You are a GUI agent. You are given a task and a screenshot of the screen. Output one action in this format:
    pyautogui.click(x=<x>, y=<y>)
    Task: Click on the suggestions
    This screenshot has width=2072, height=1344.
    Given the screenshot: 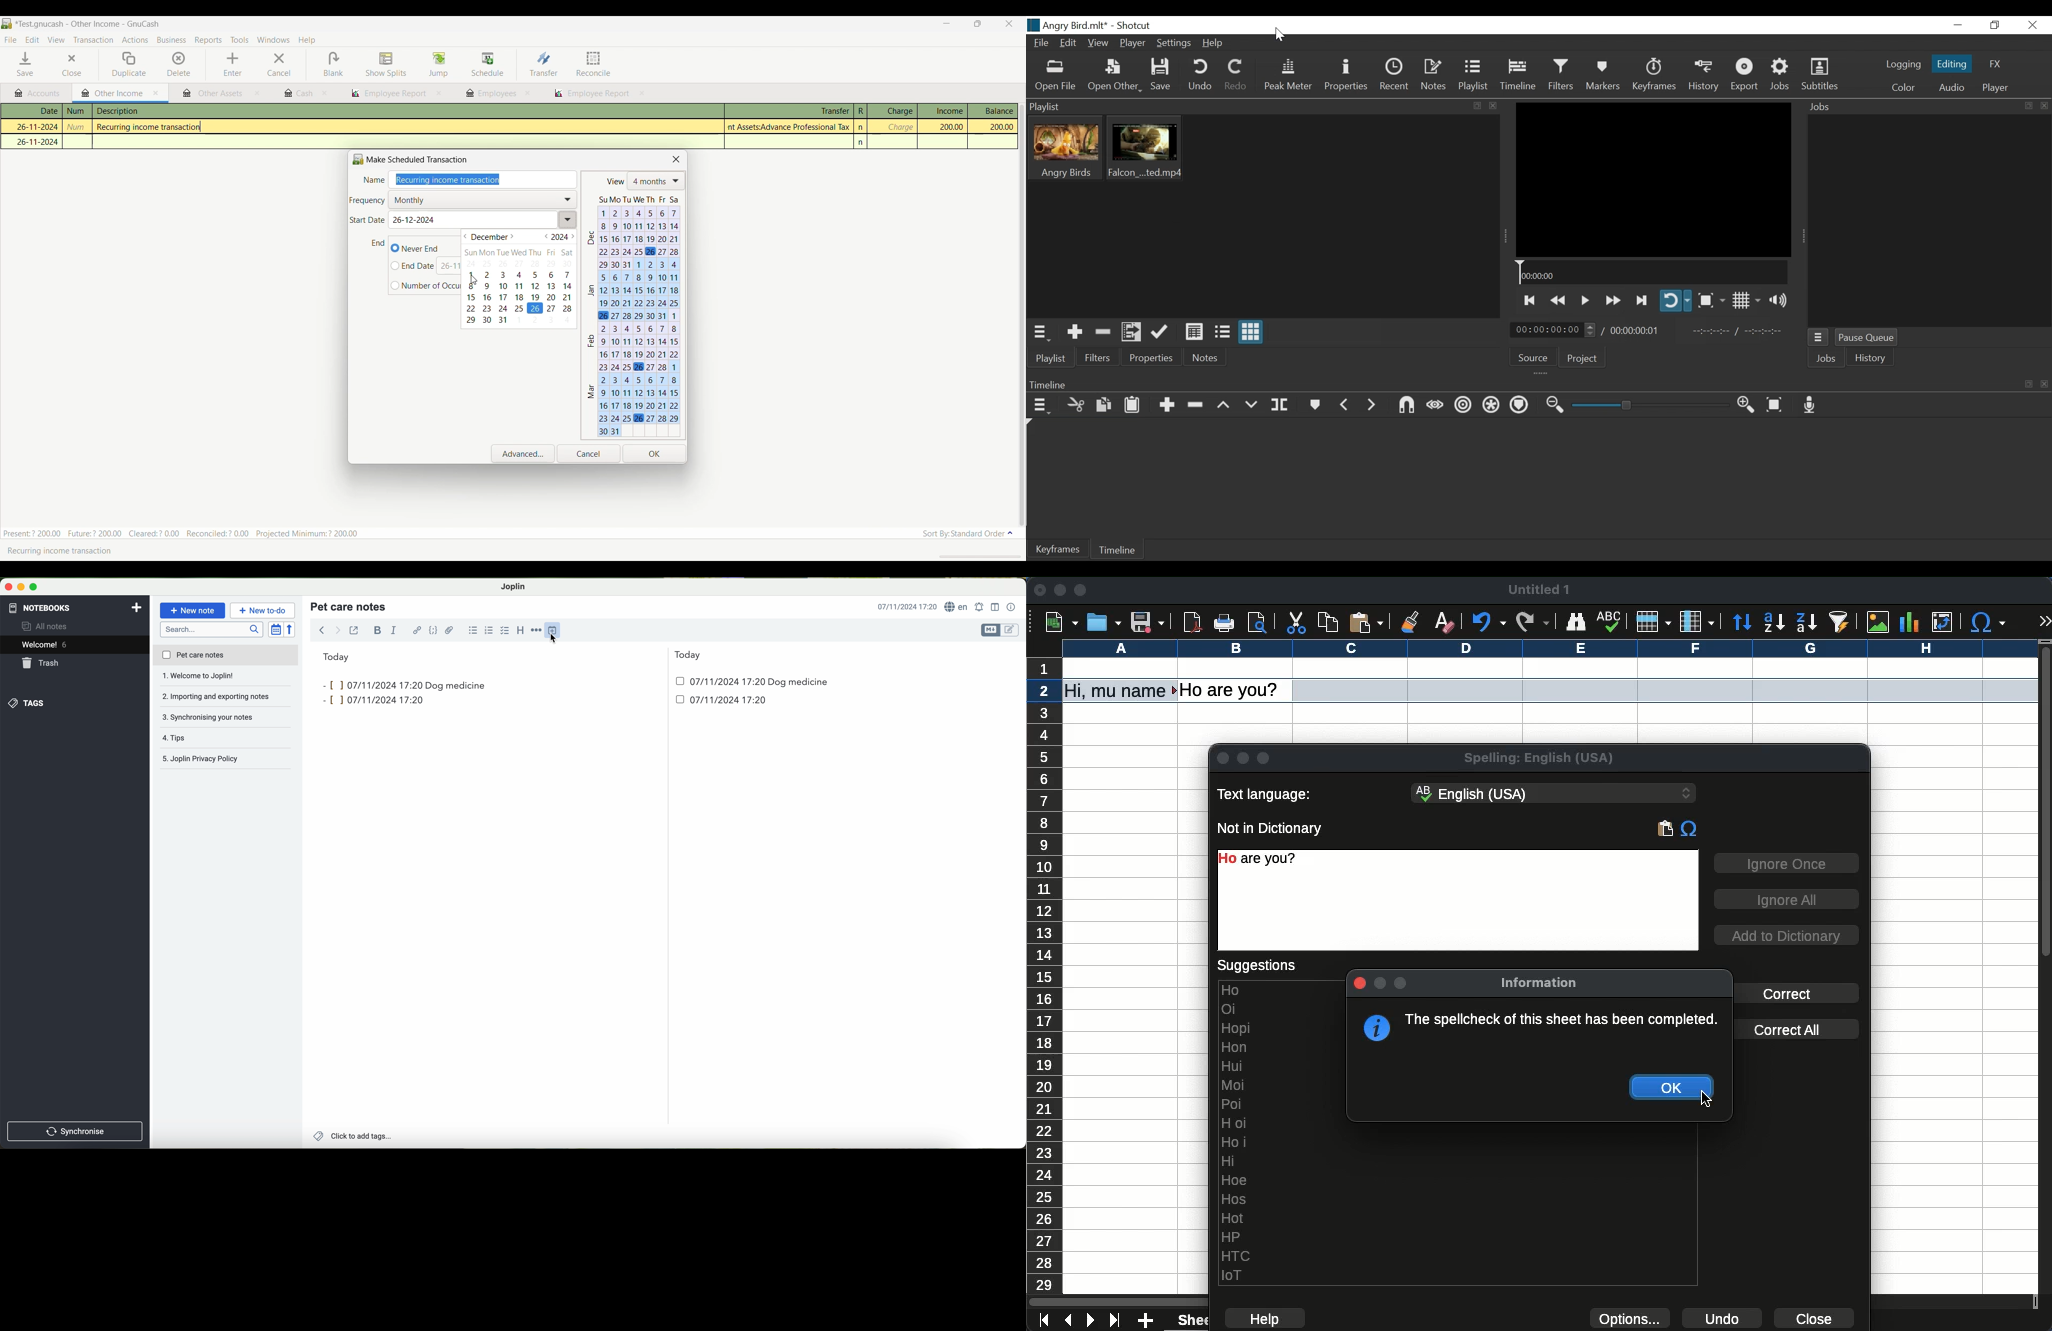 What is the action you would take?
    pyautogui.click(x=1257, y=967)
    